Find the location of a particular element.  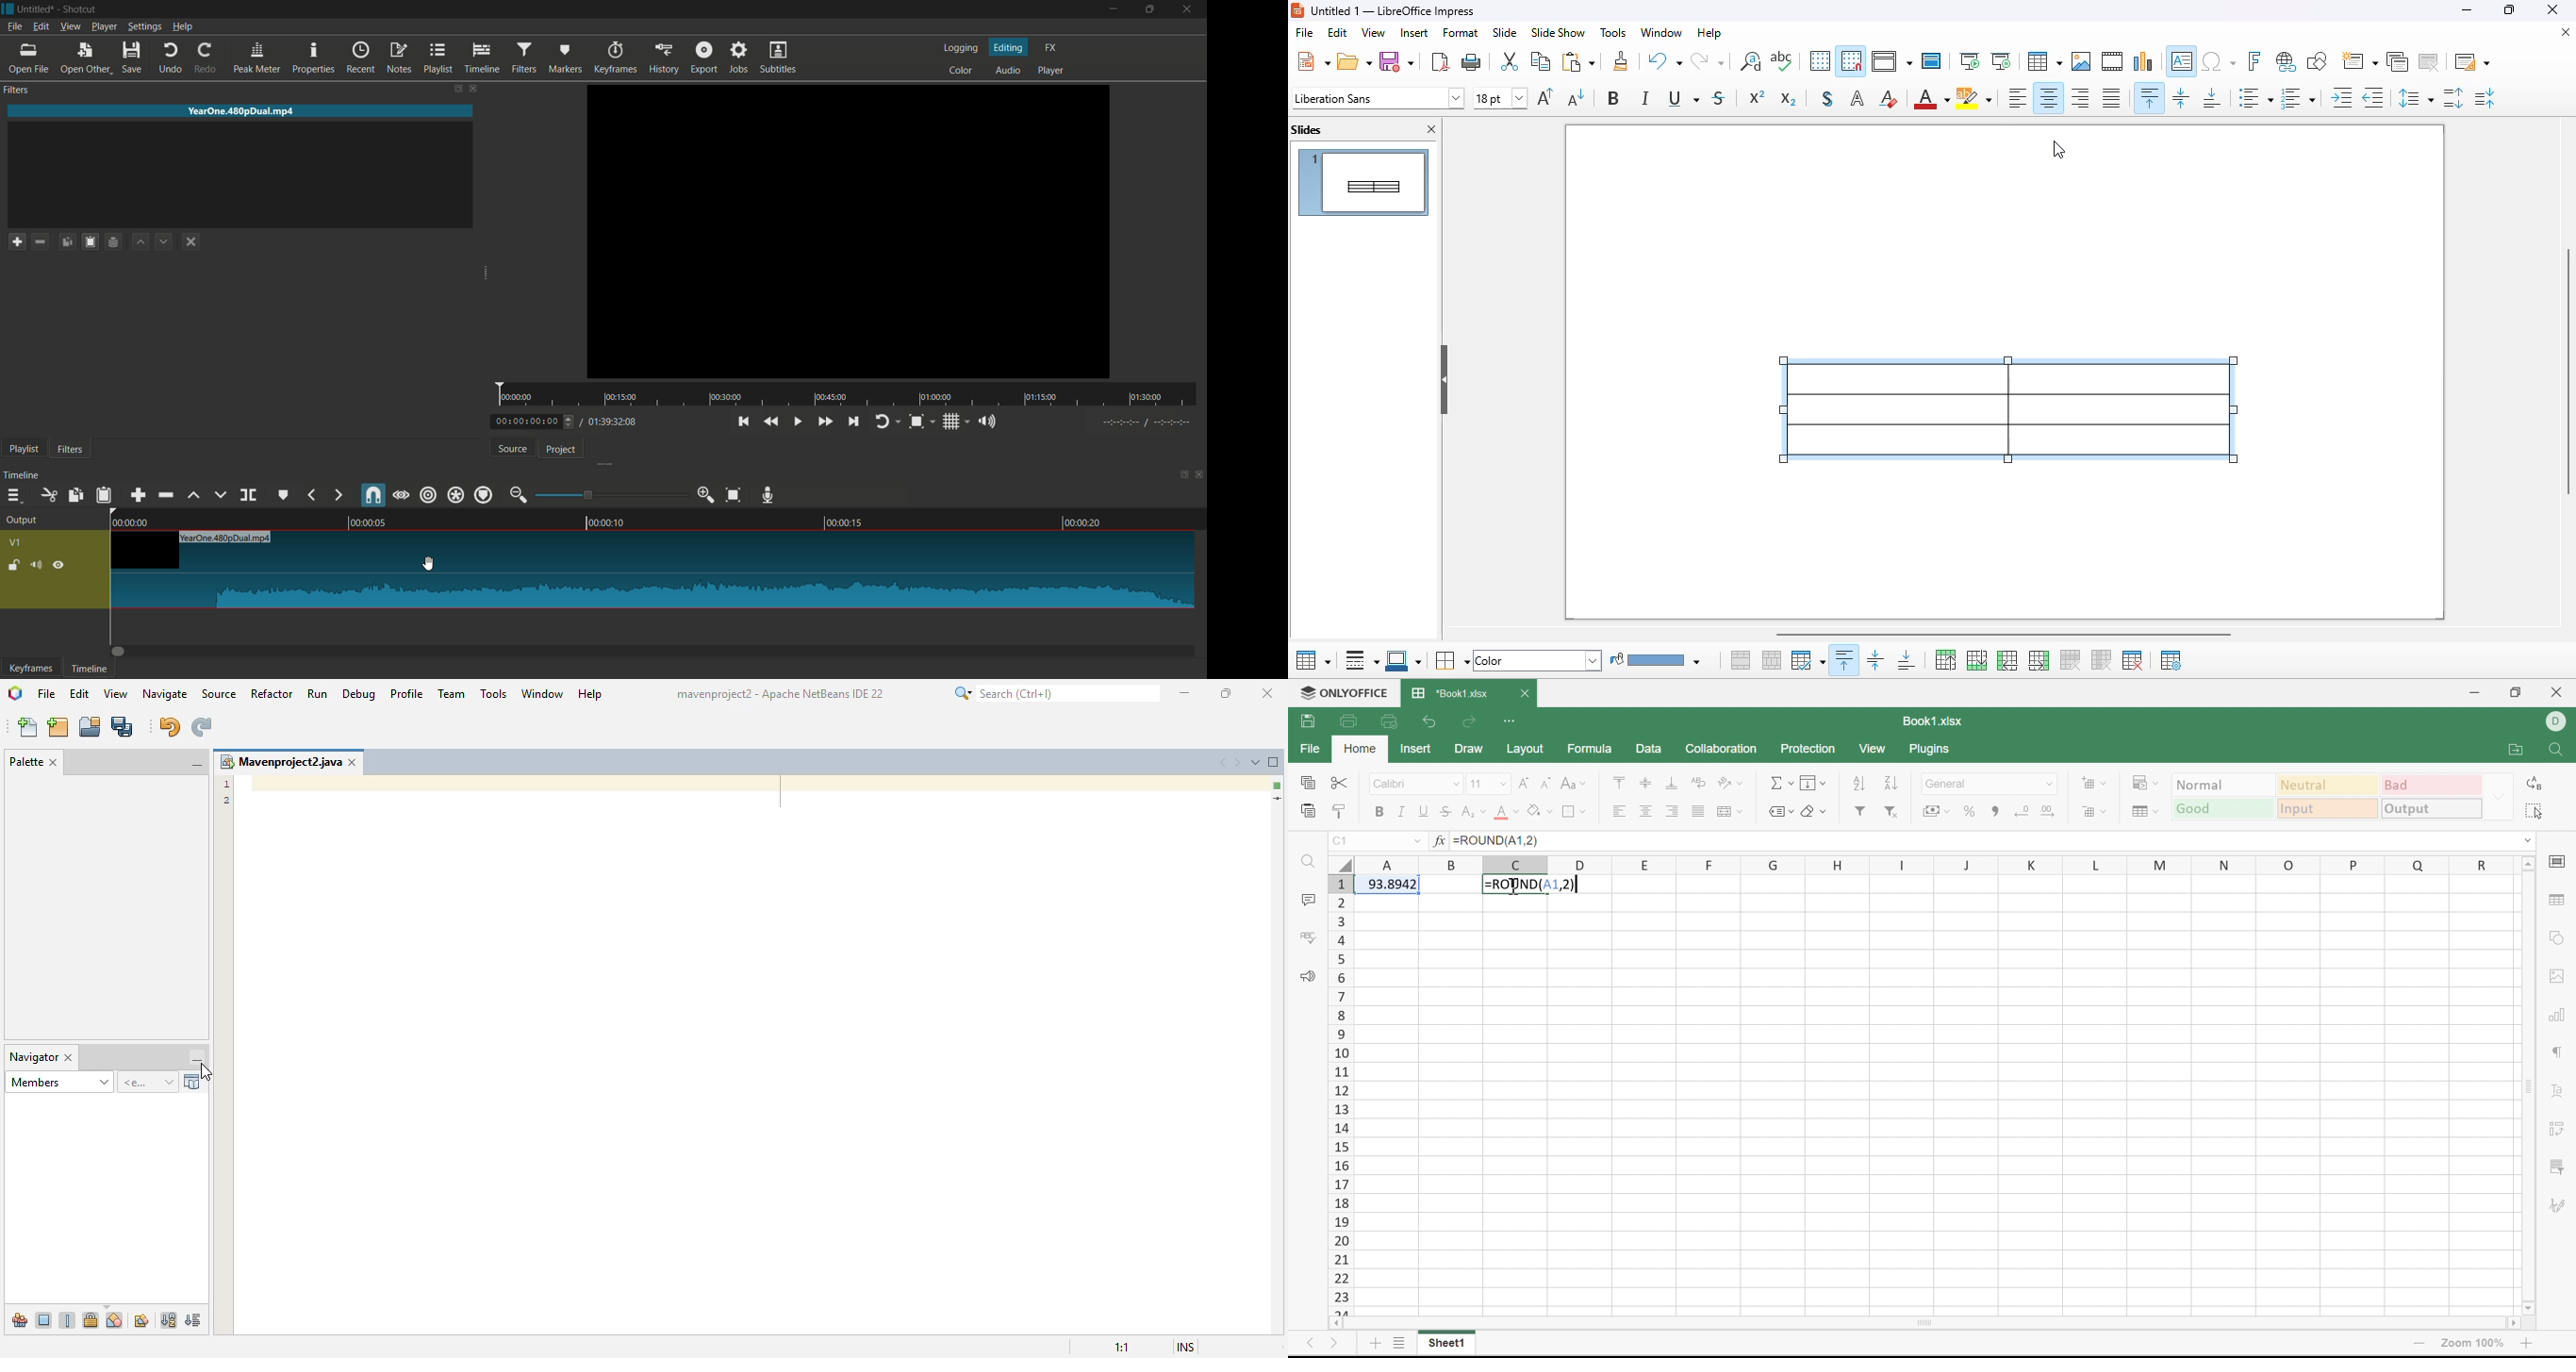

toggle grid is located at coordinates (951, 421).